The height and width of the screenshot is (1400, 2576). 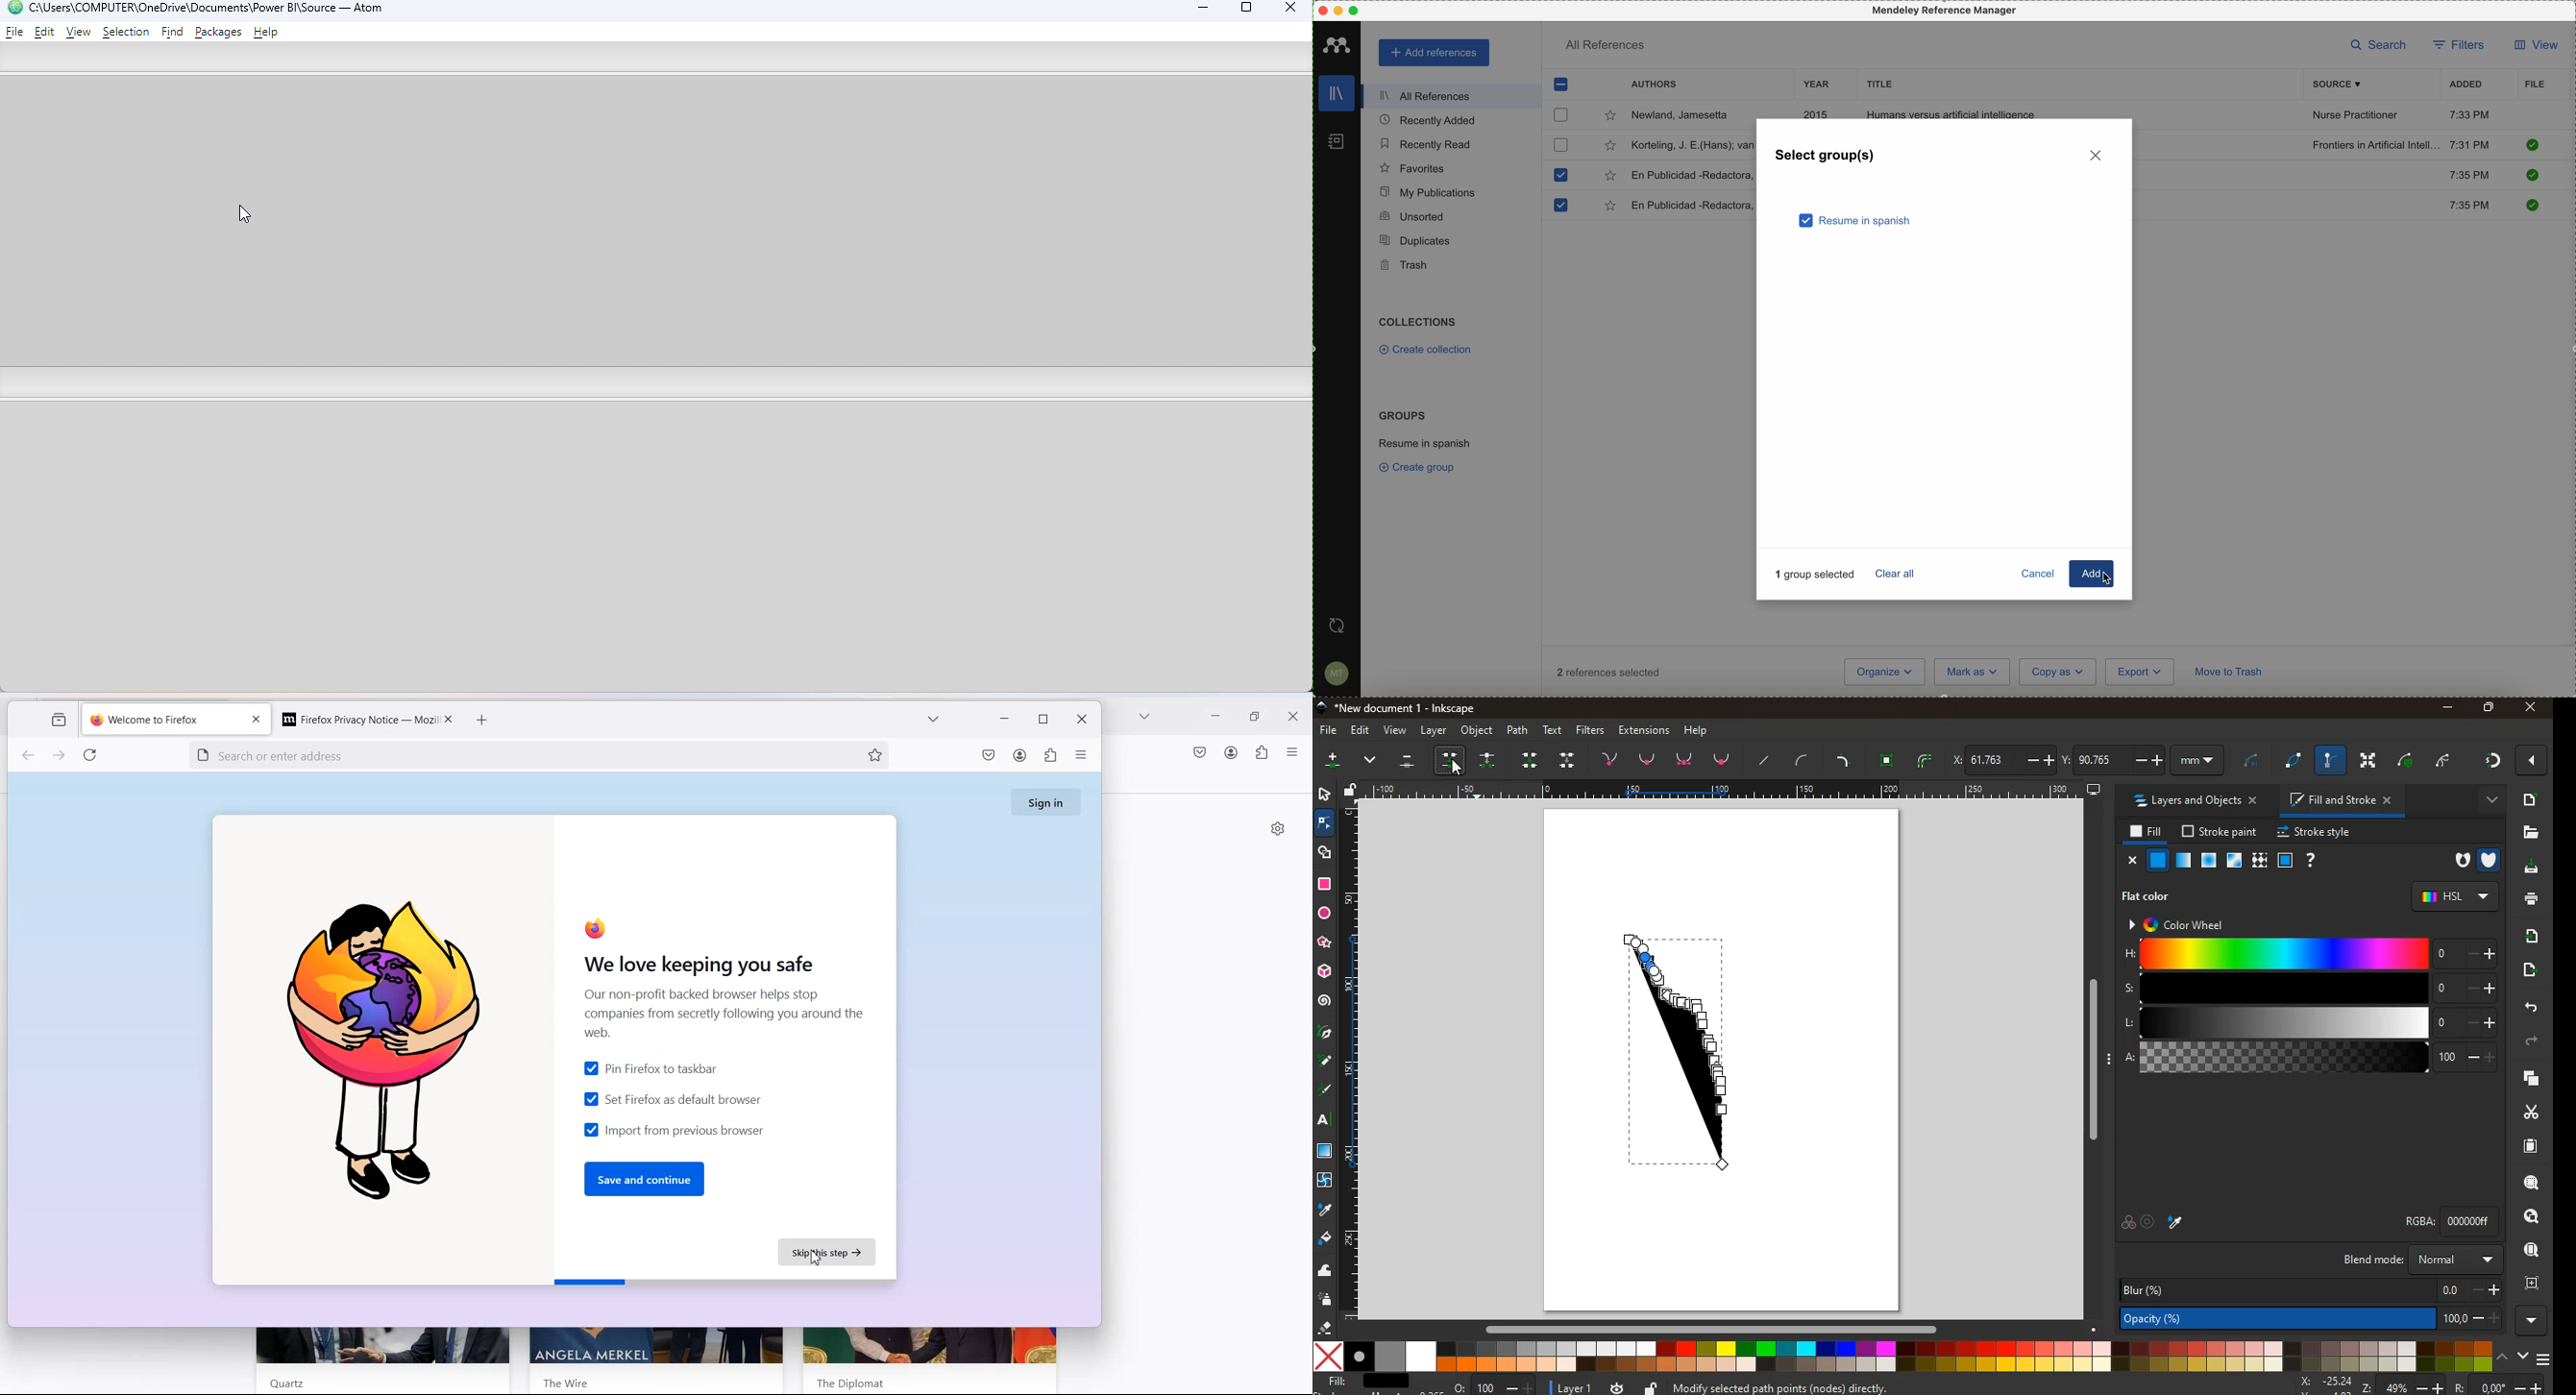 I want to click on Close, so click(x=1297, y=715).